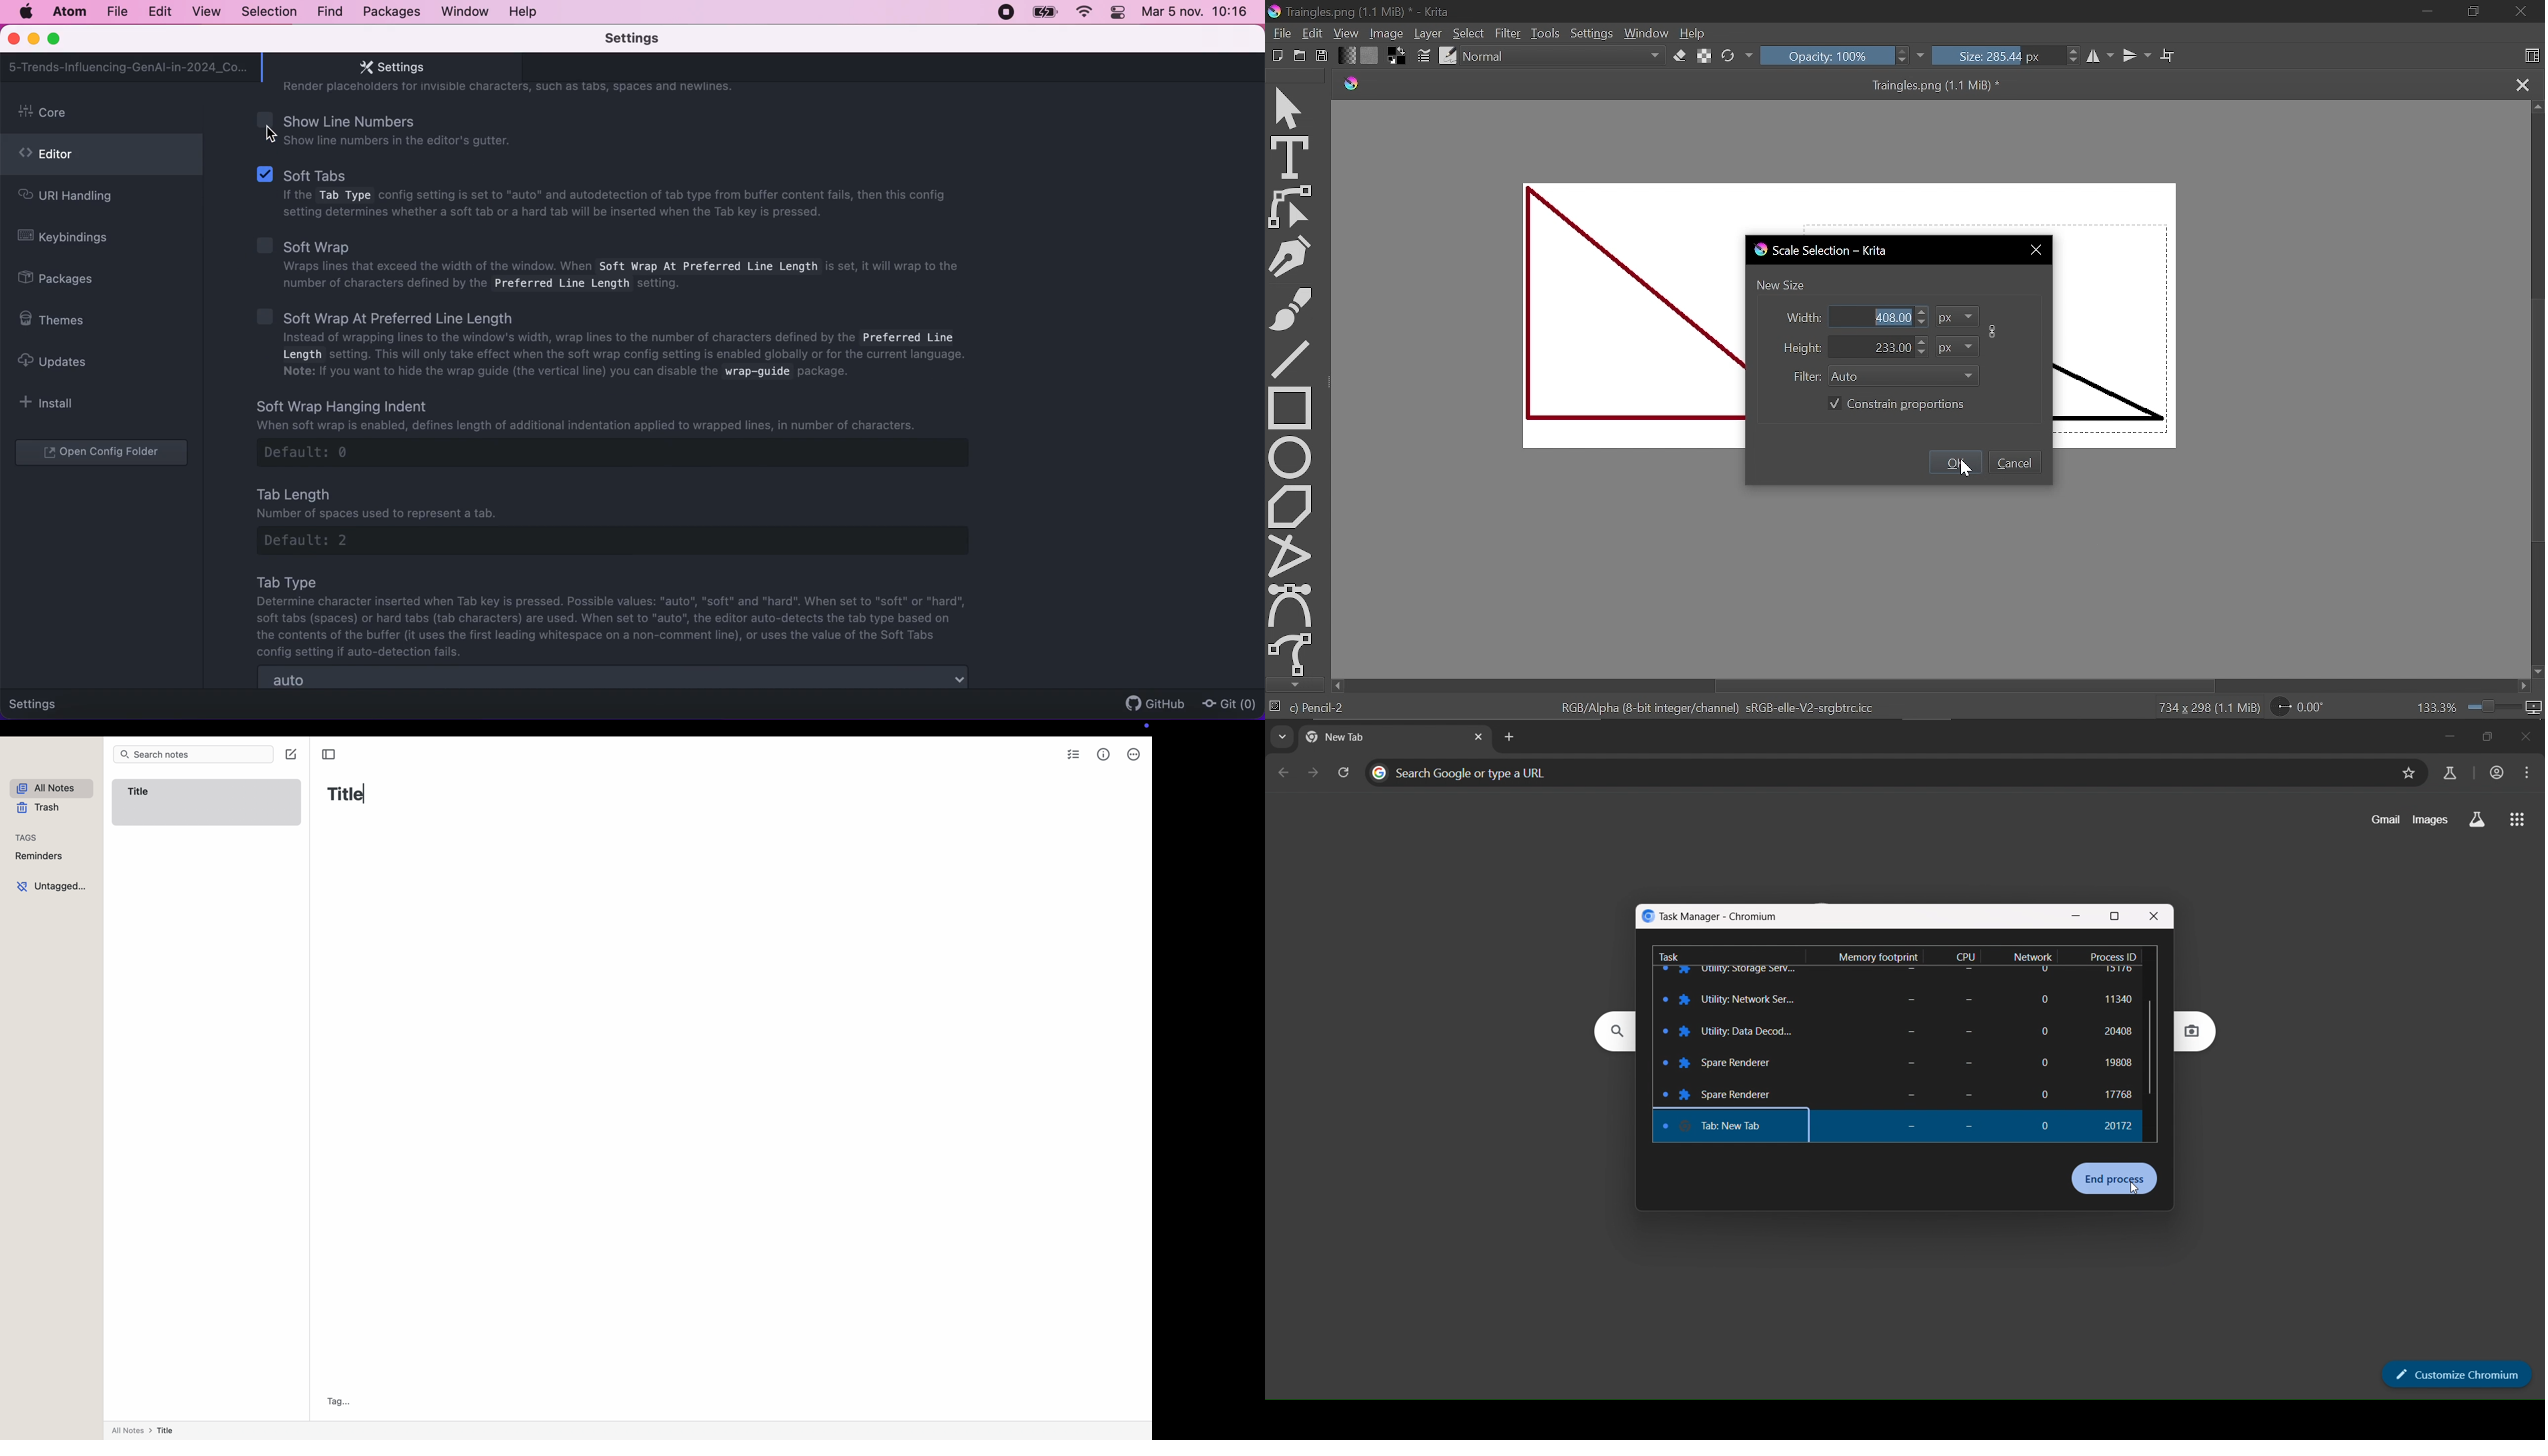 The image size is (2548, 1456). What do you see at coordinates (2112, 1061) in the screenshot?
I see `20408` at bounding box center [2112, 1061].